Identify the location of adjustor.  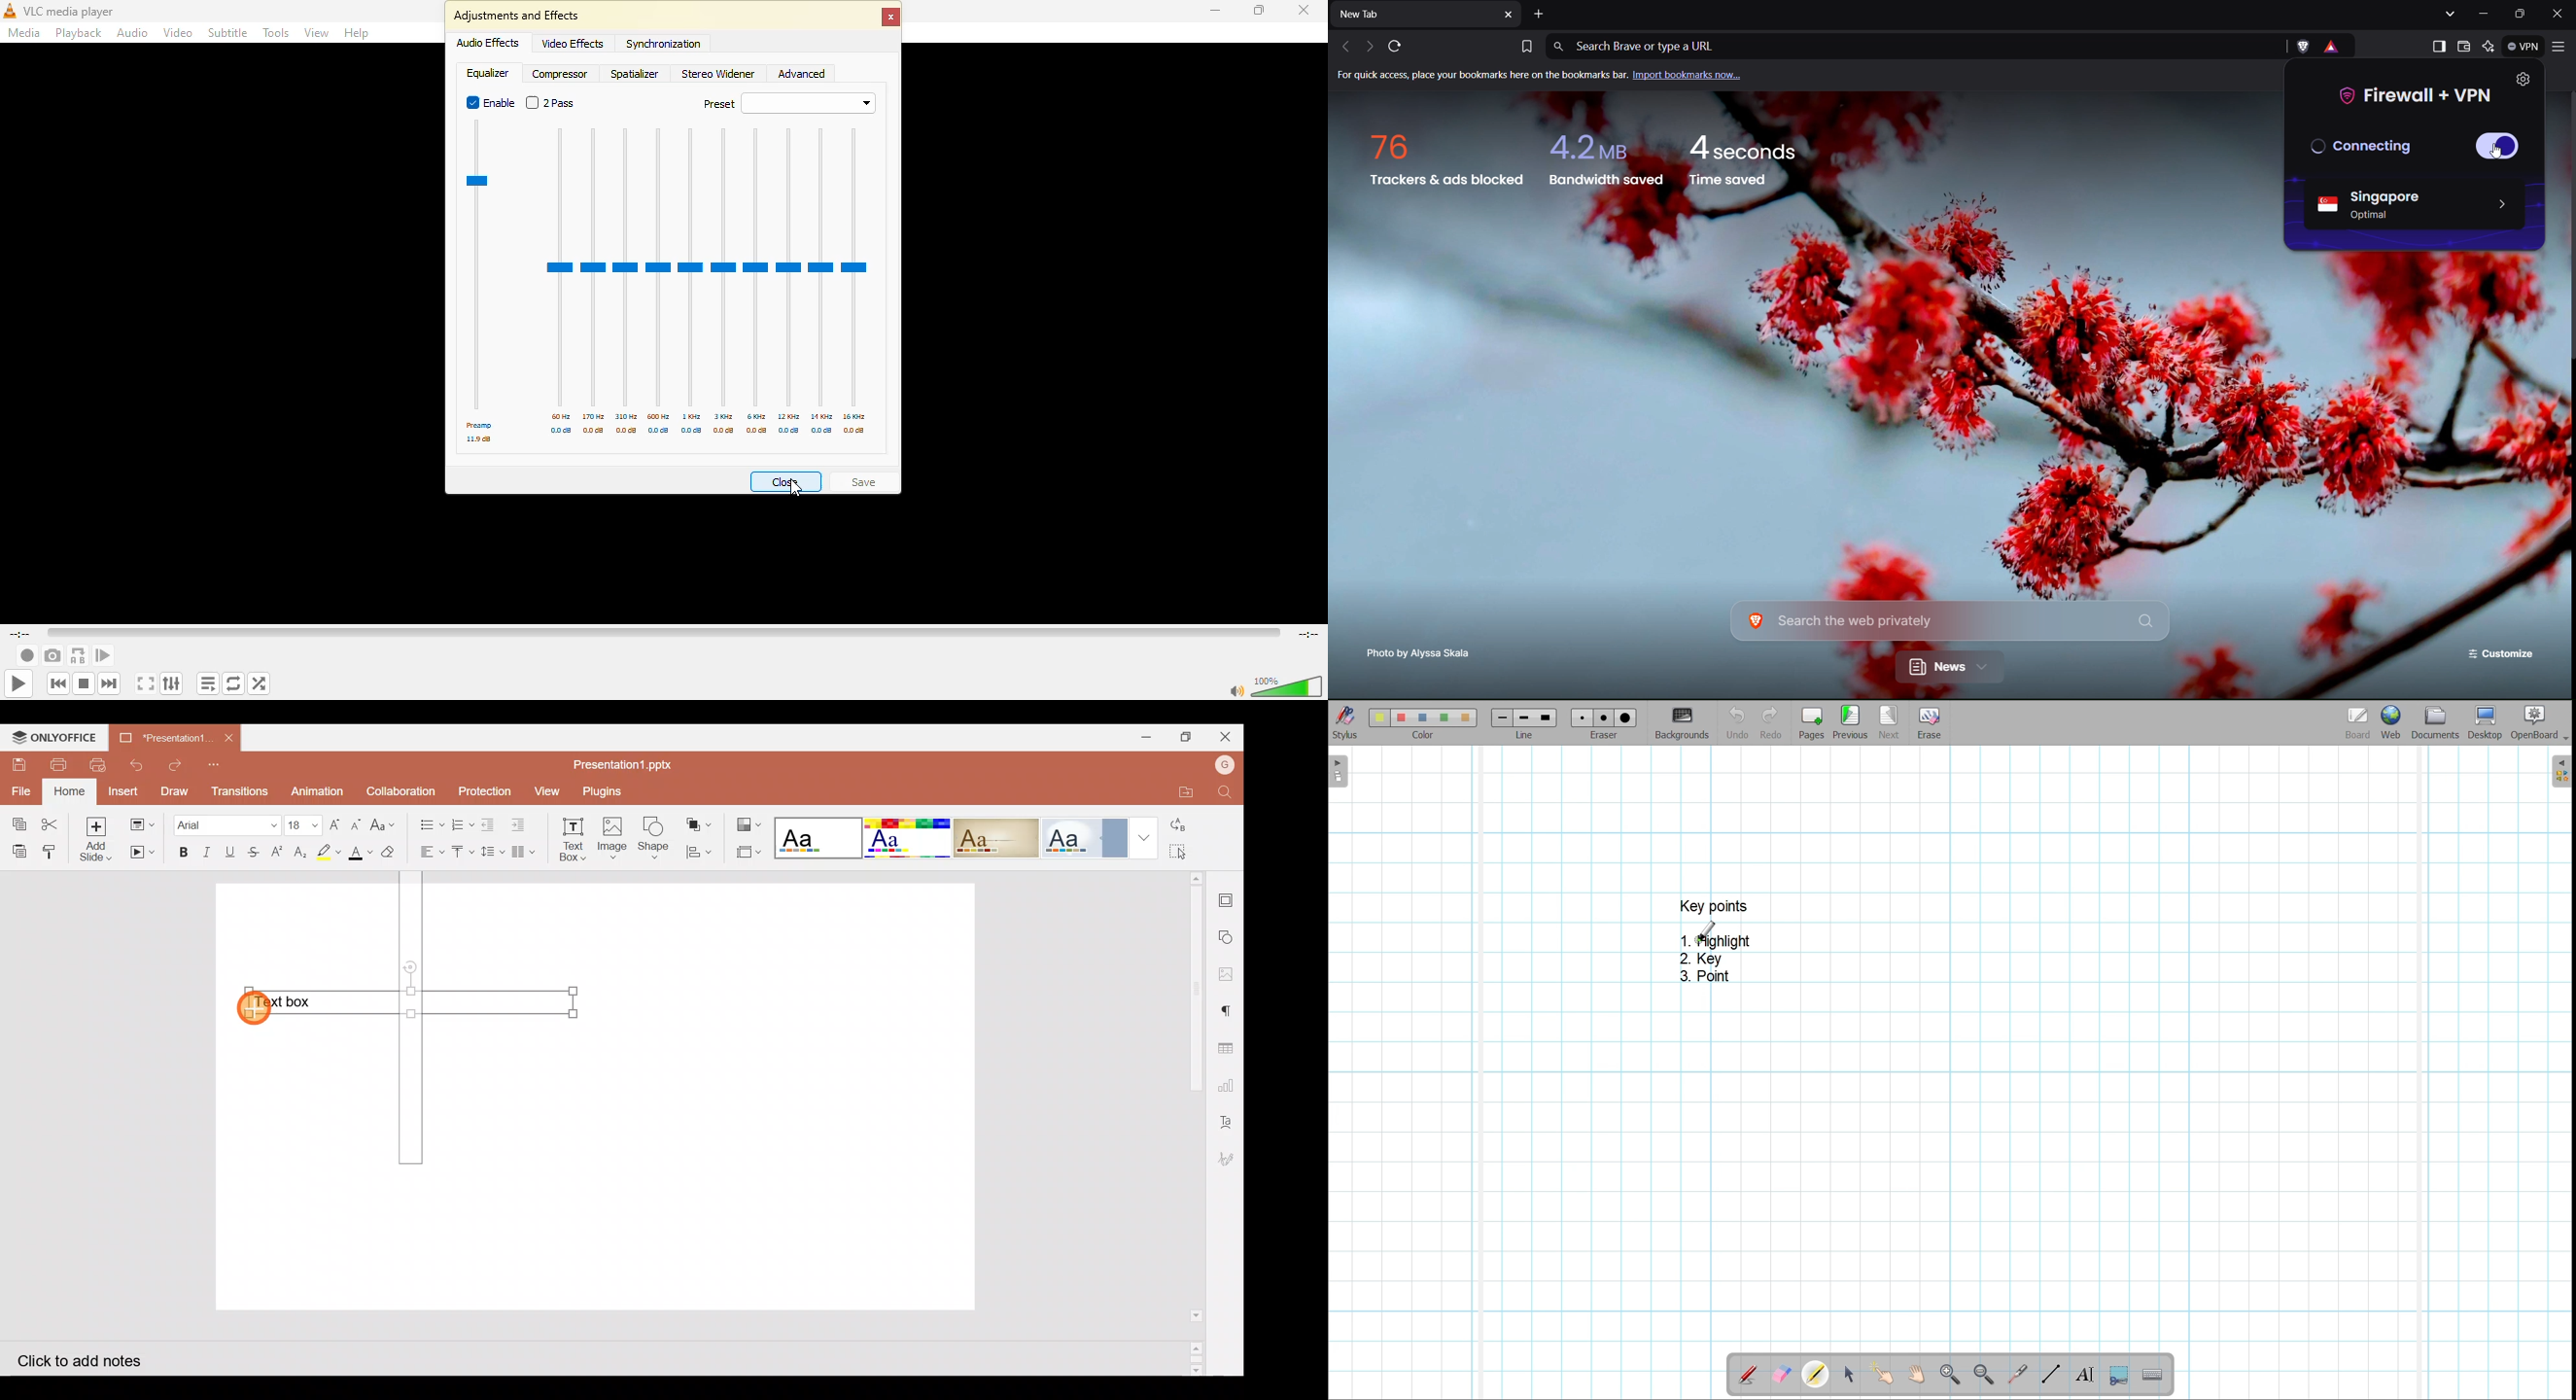
(858, 268).